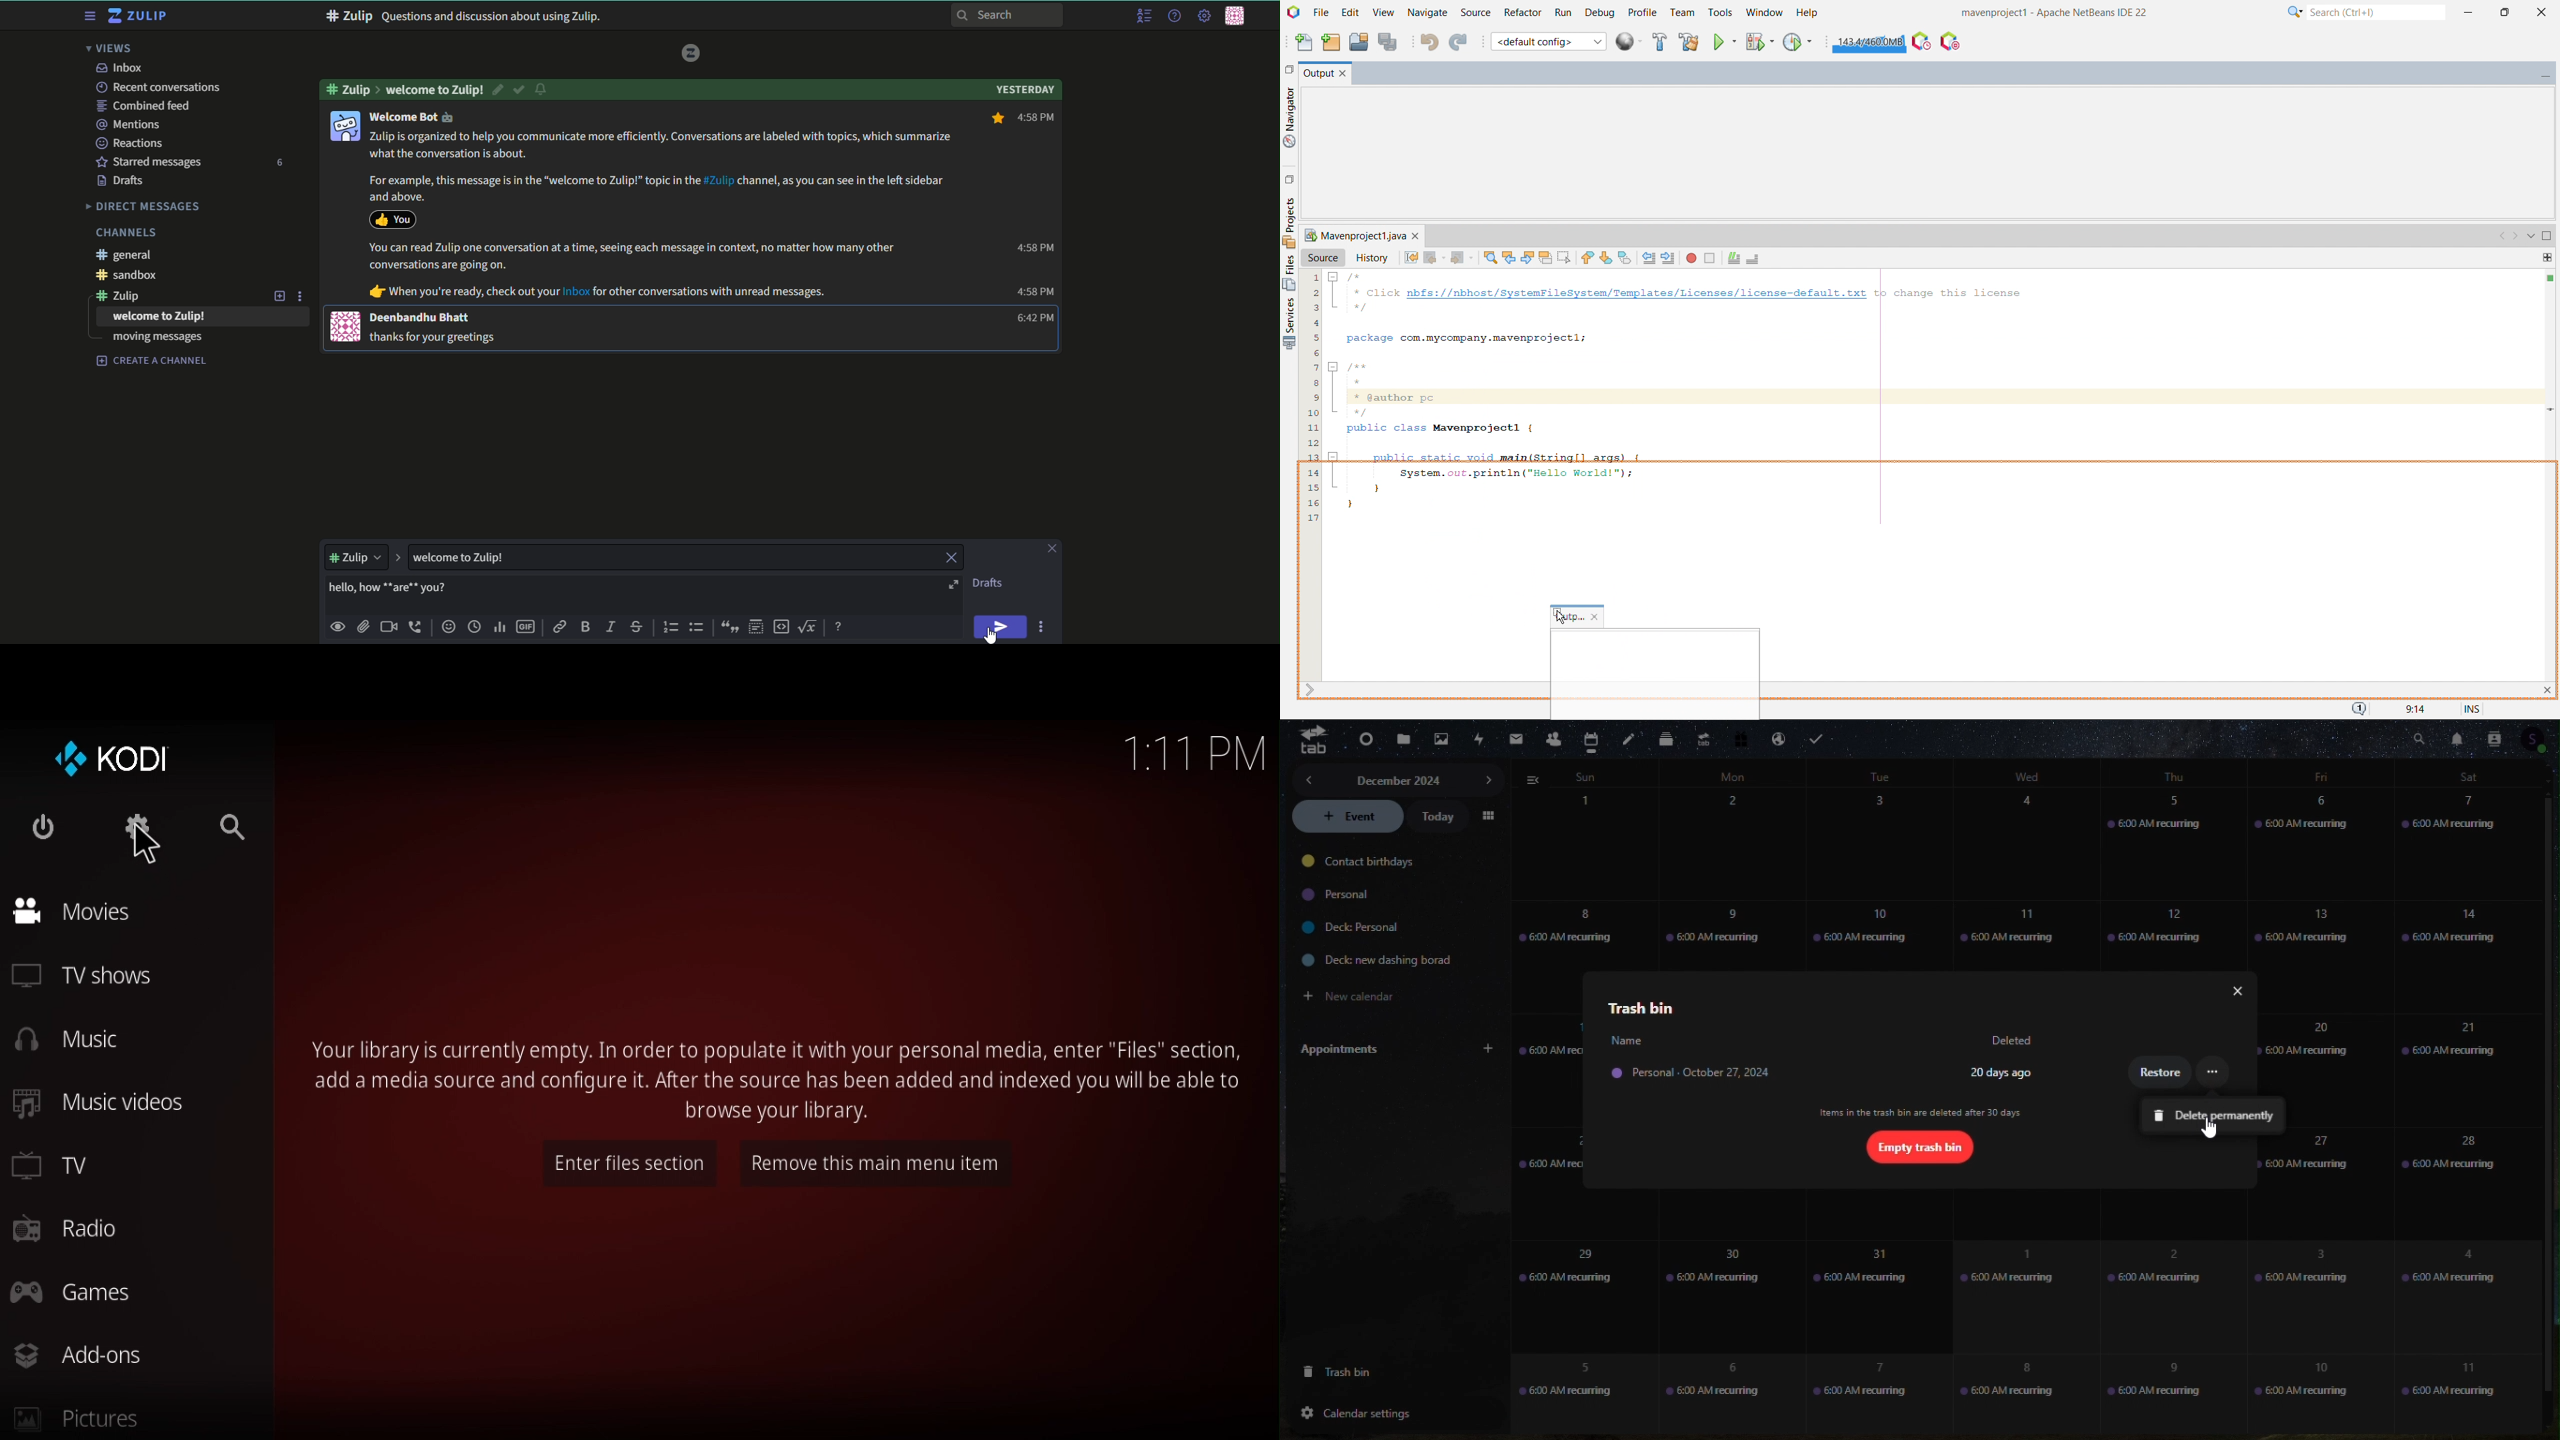  I want to click on free trail, so click(1740, 738).